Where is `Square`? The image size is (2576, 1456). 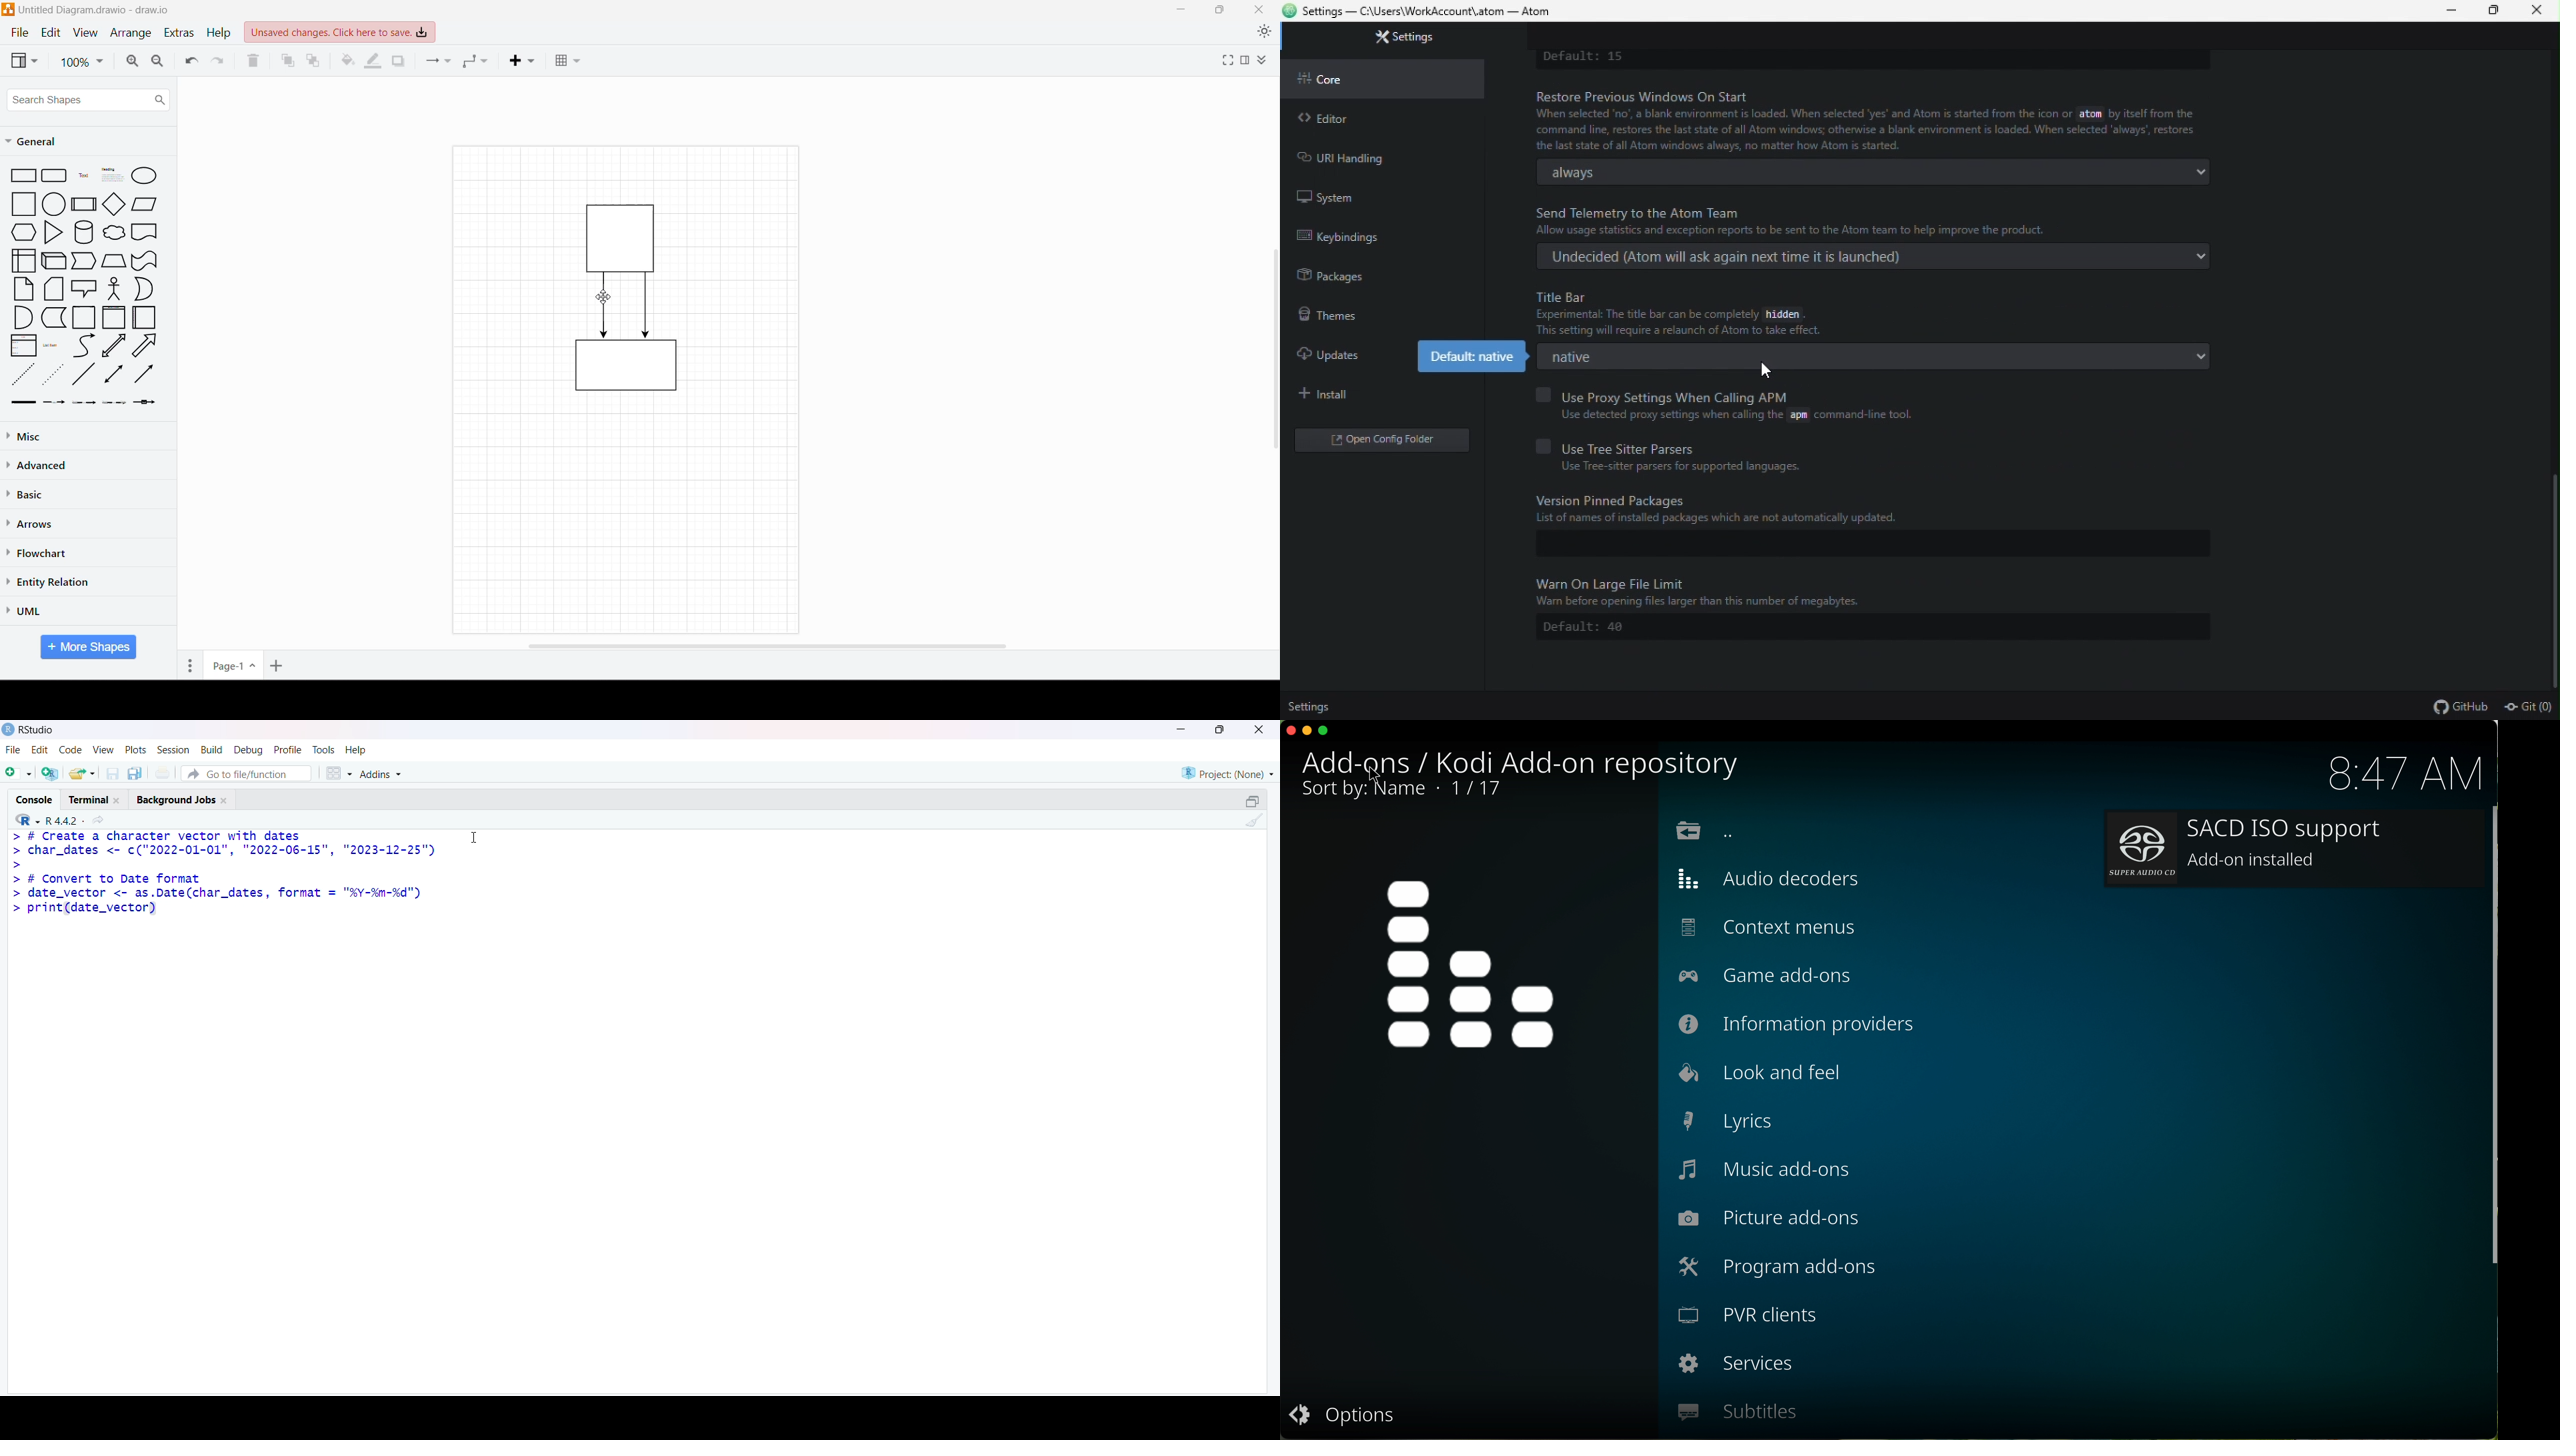 Square is located at coordinates (22, 203).